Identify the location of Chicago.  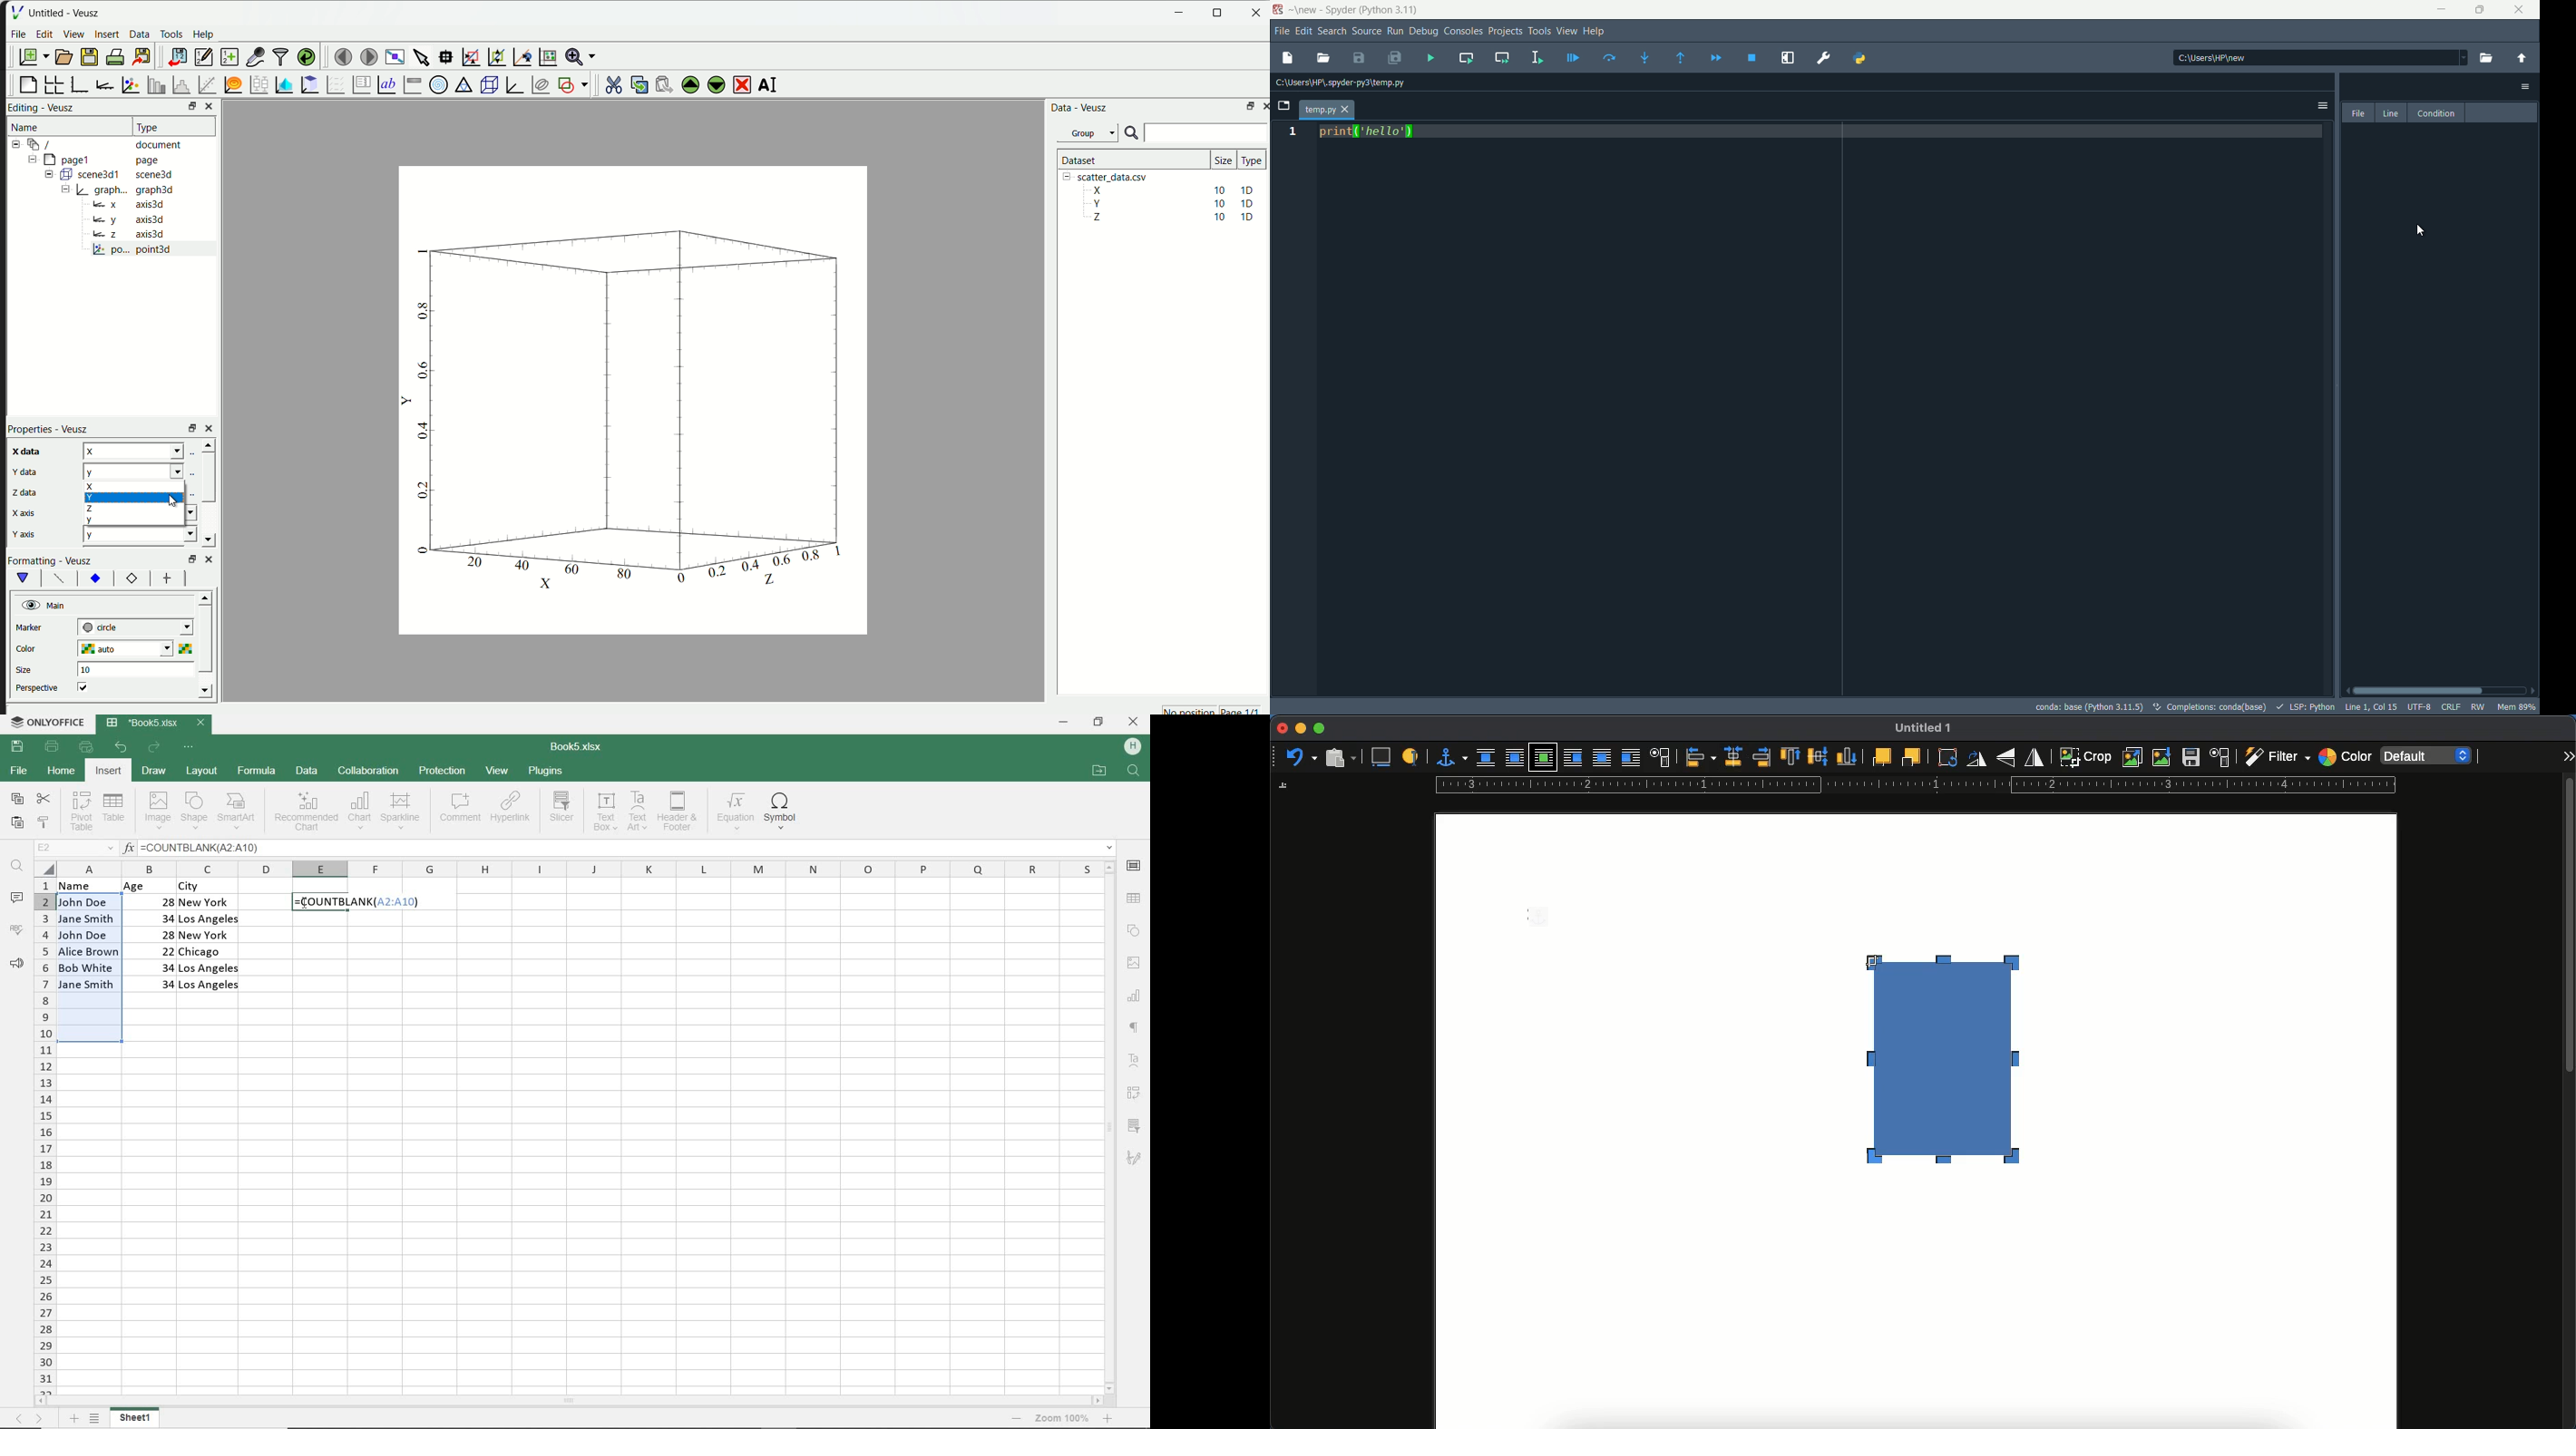
(210, 952).